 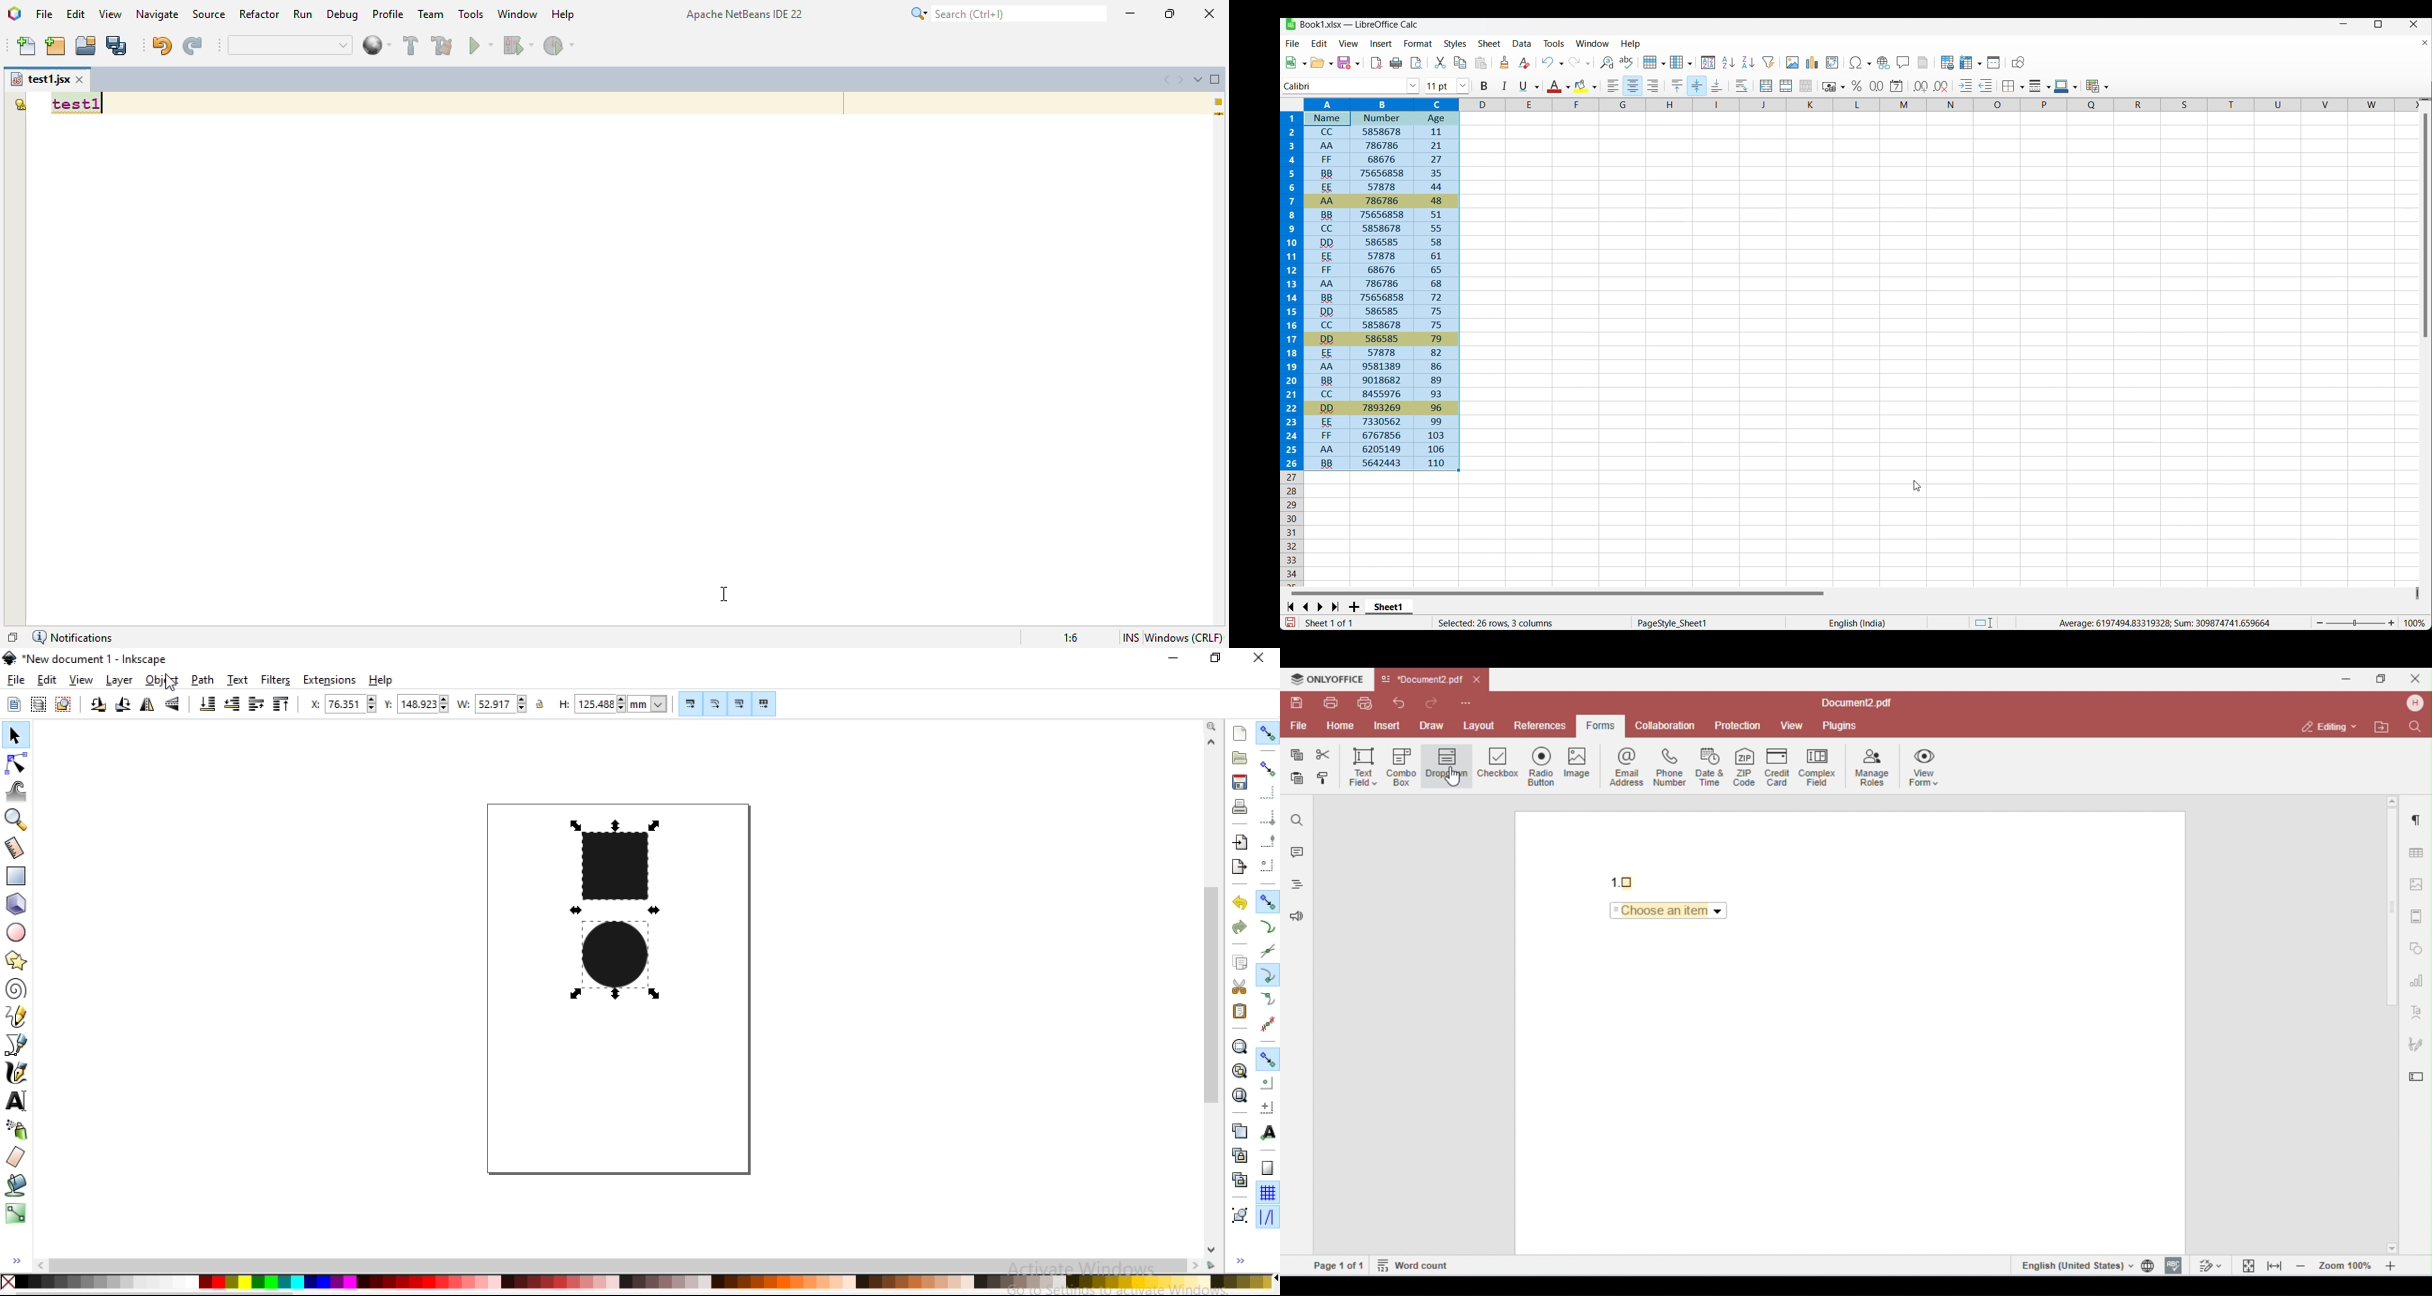 I want to click on Indicates modifications that require saving, so click(x=1290, y=622).